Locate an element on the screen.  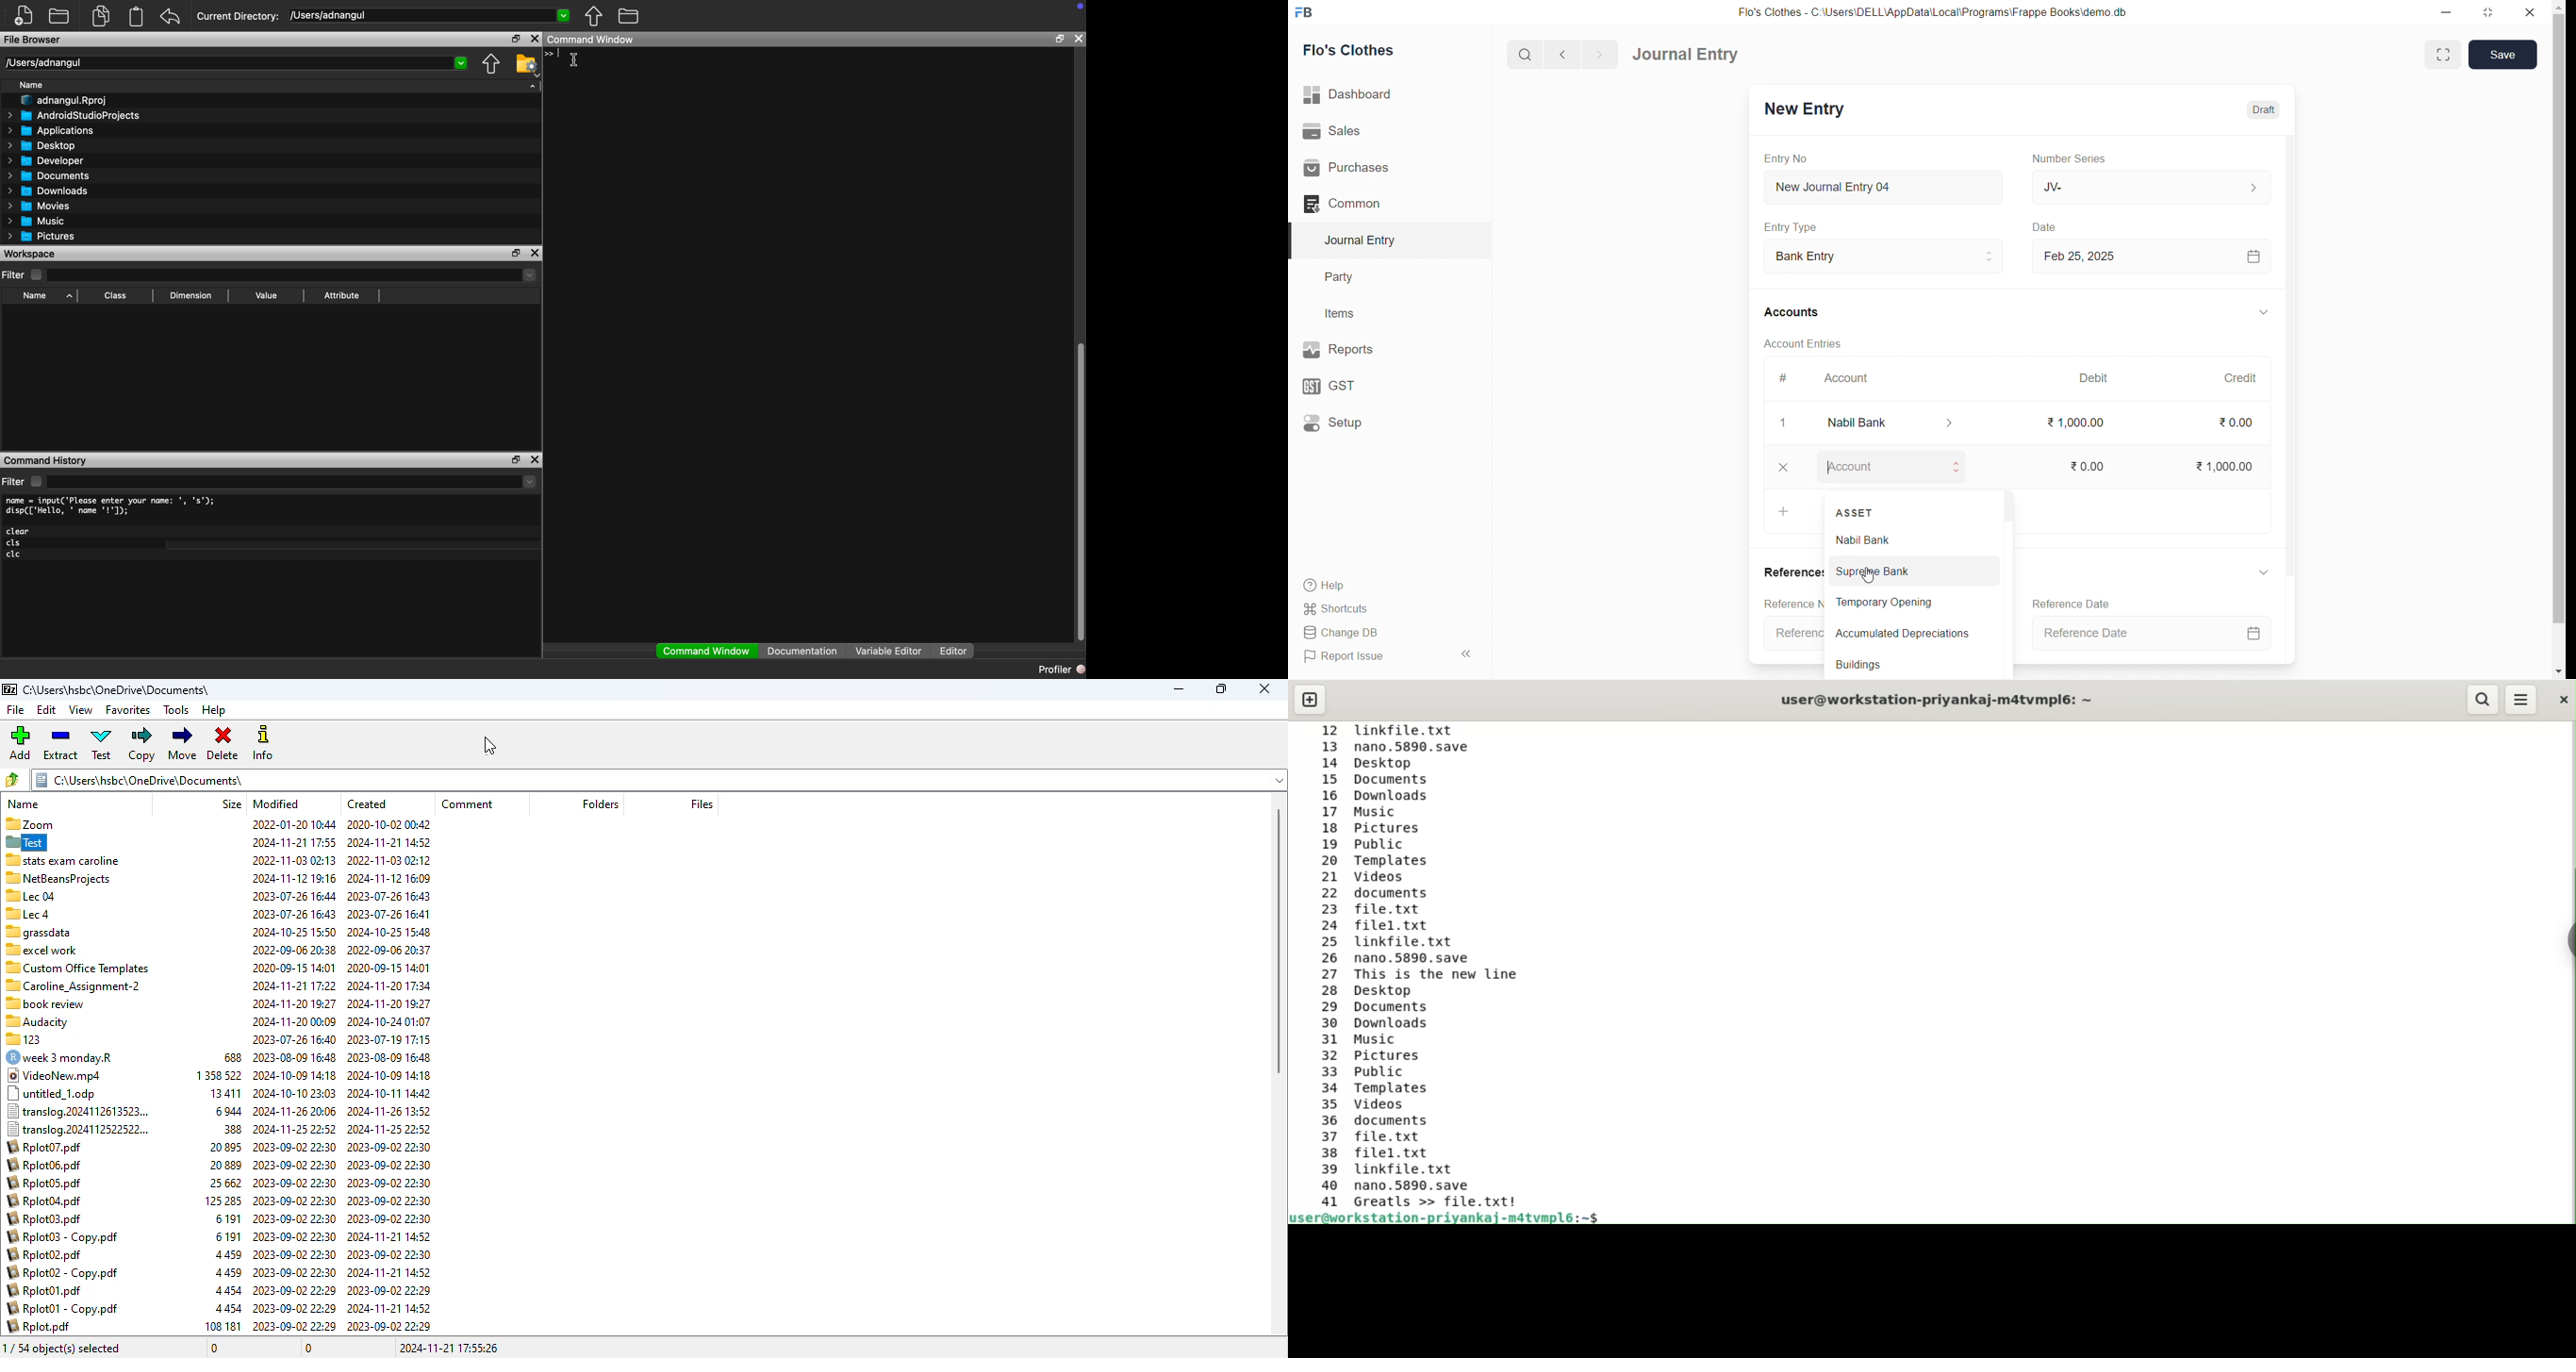
view is located at coordinates (80, 710).